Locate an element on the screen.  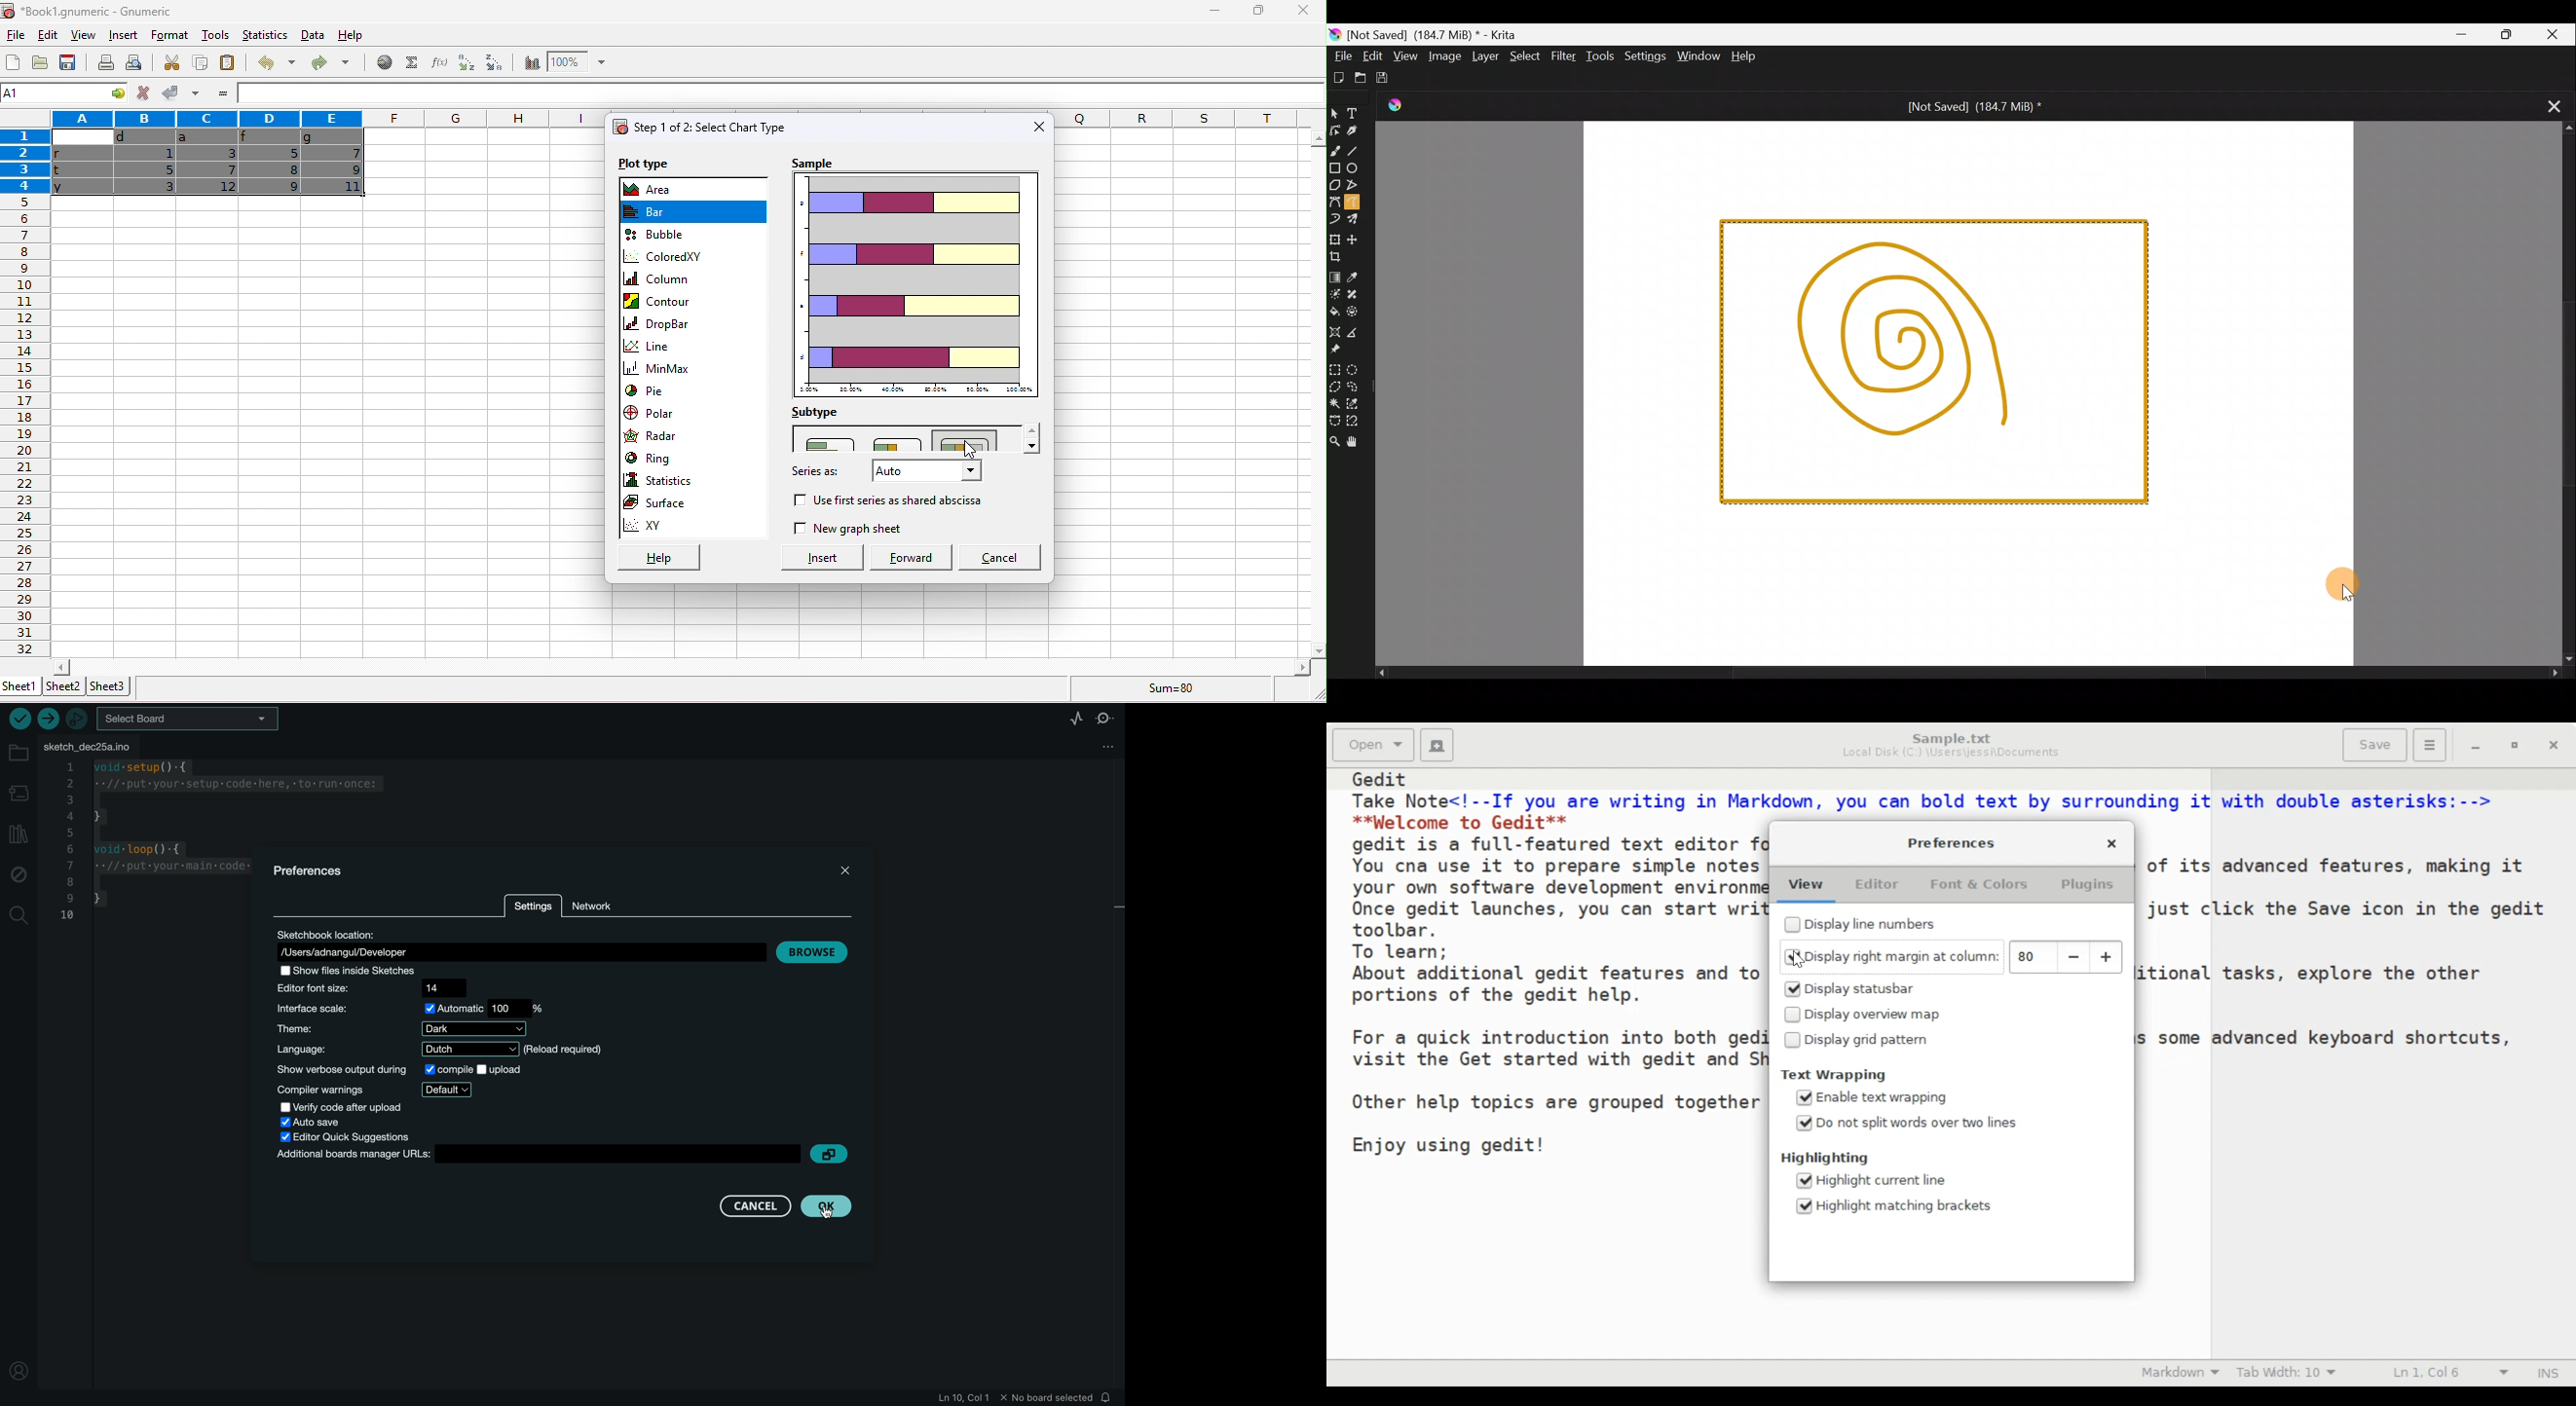
forward is located at coordinates (908, 558).